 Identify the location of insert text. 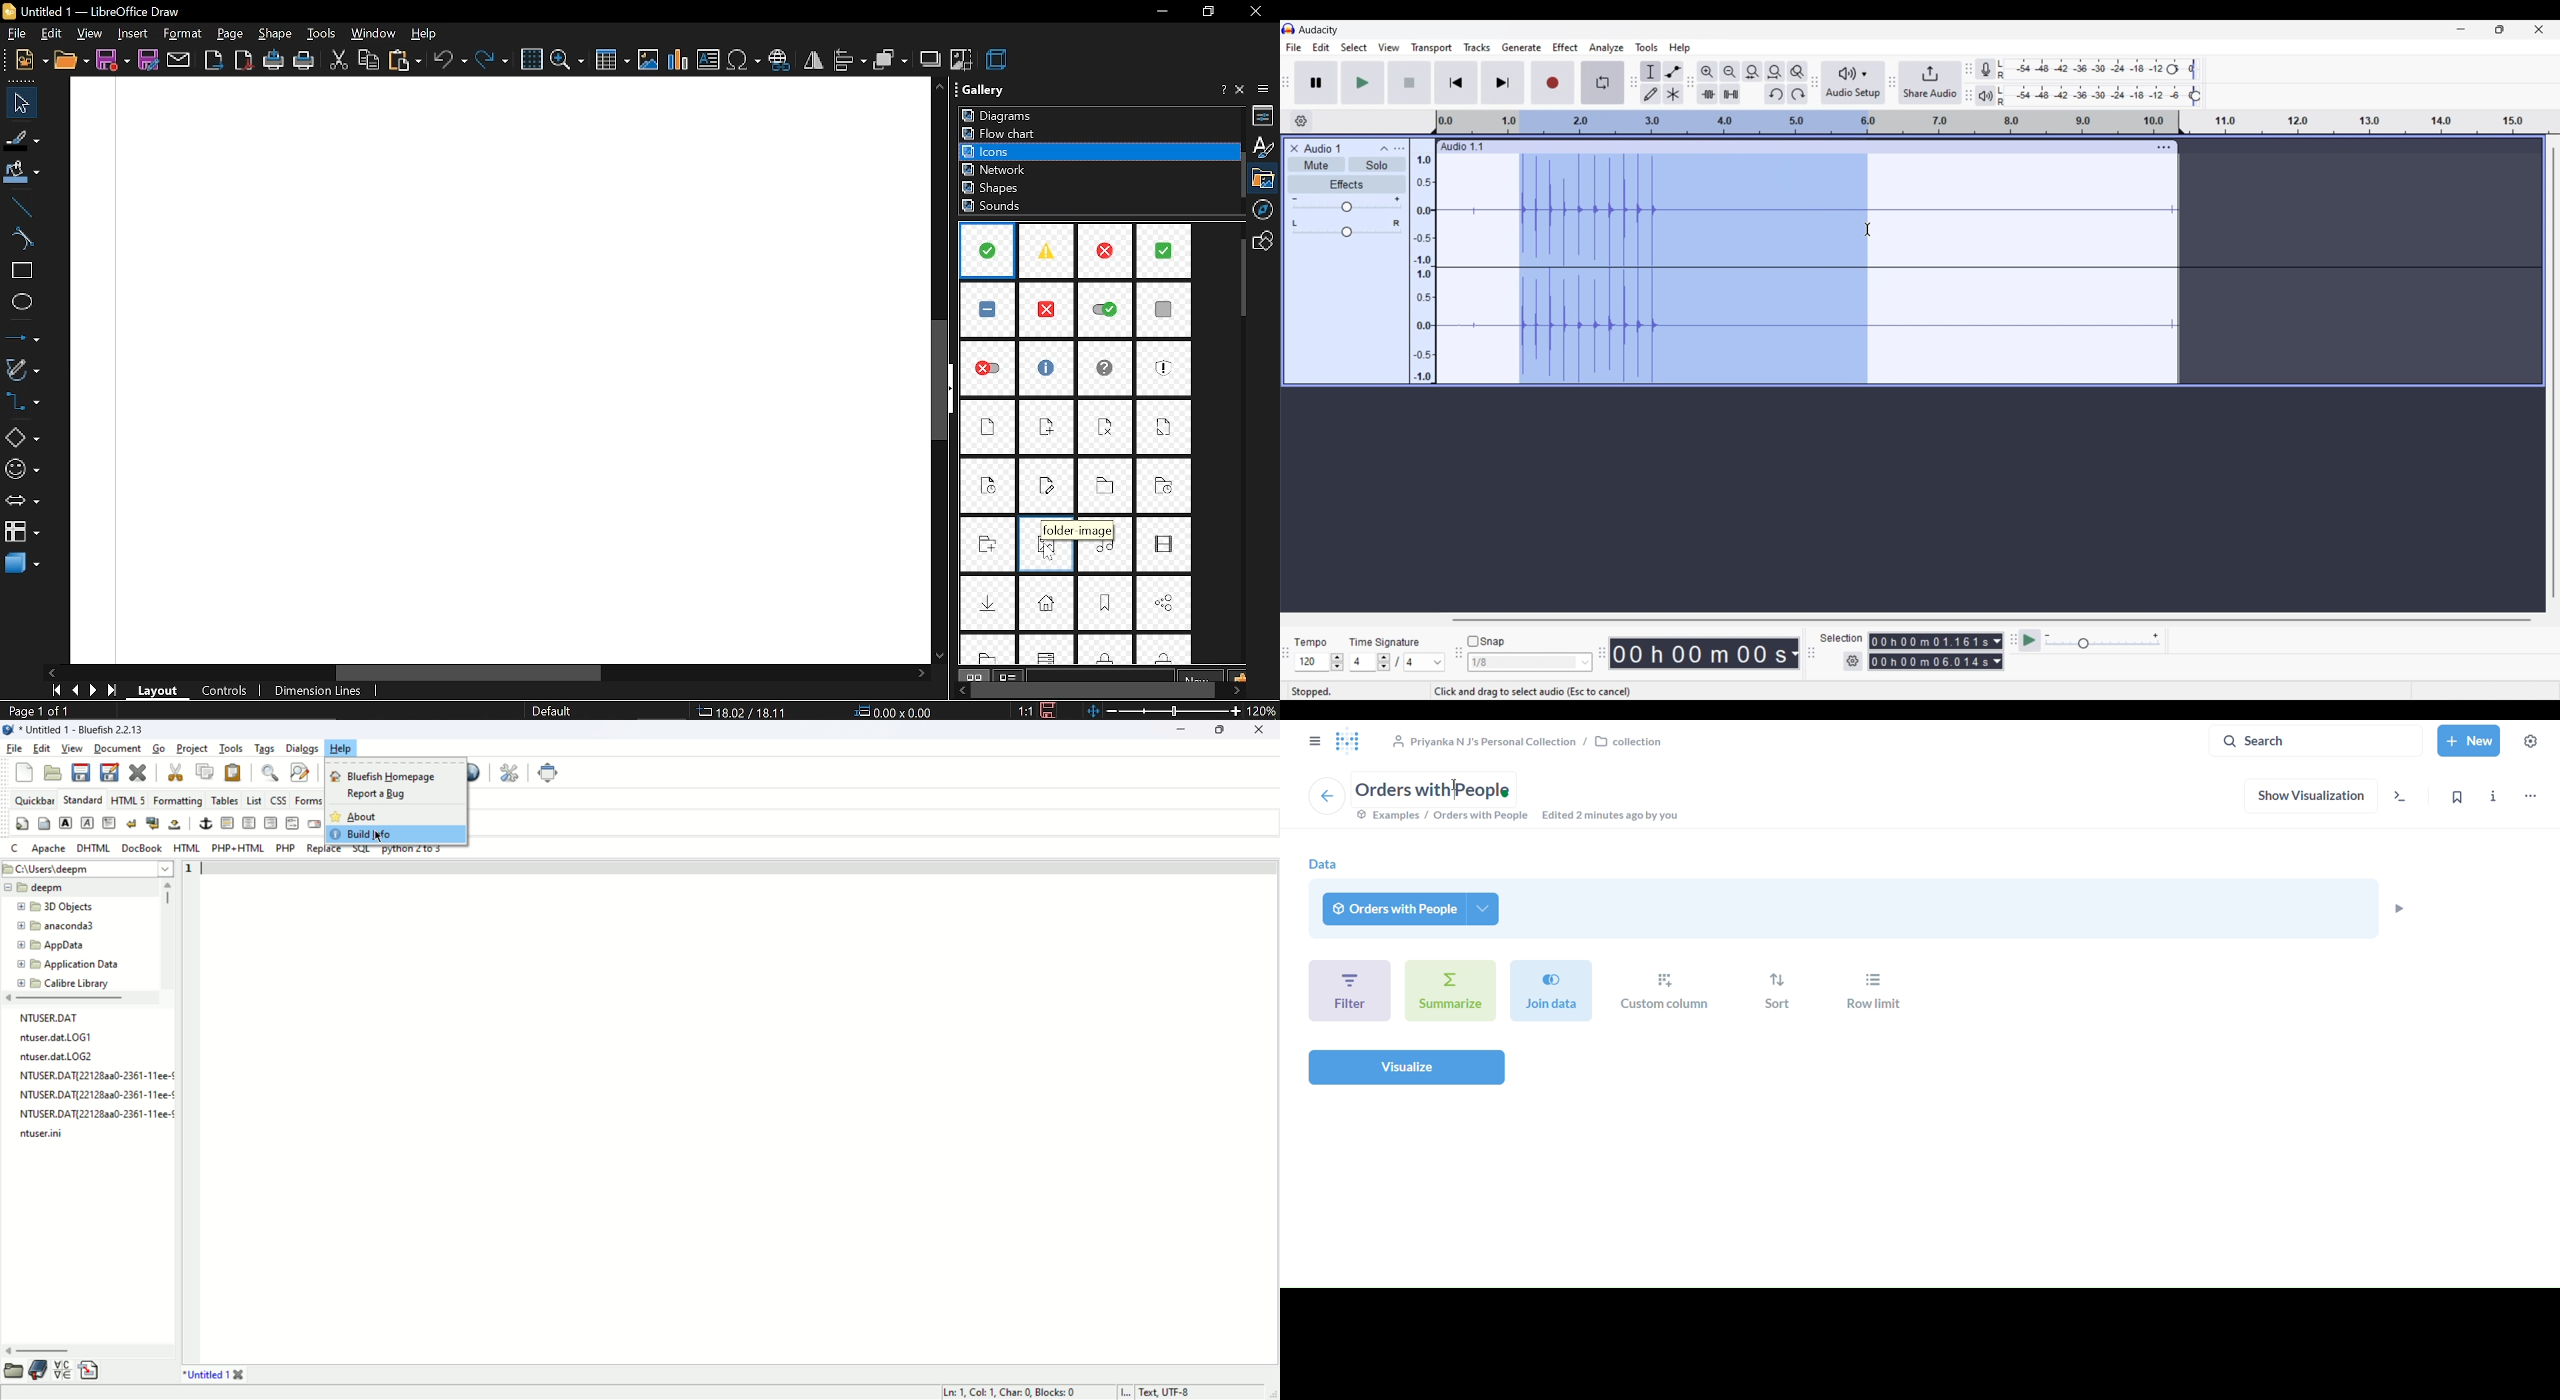
(709, 60).